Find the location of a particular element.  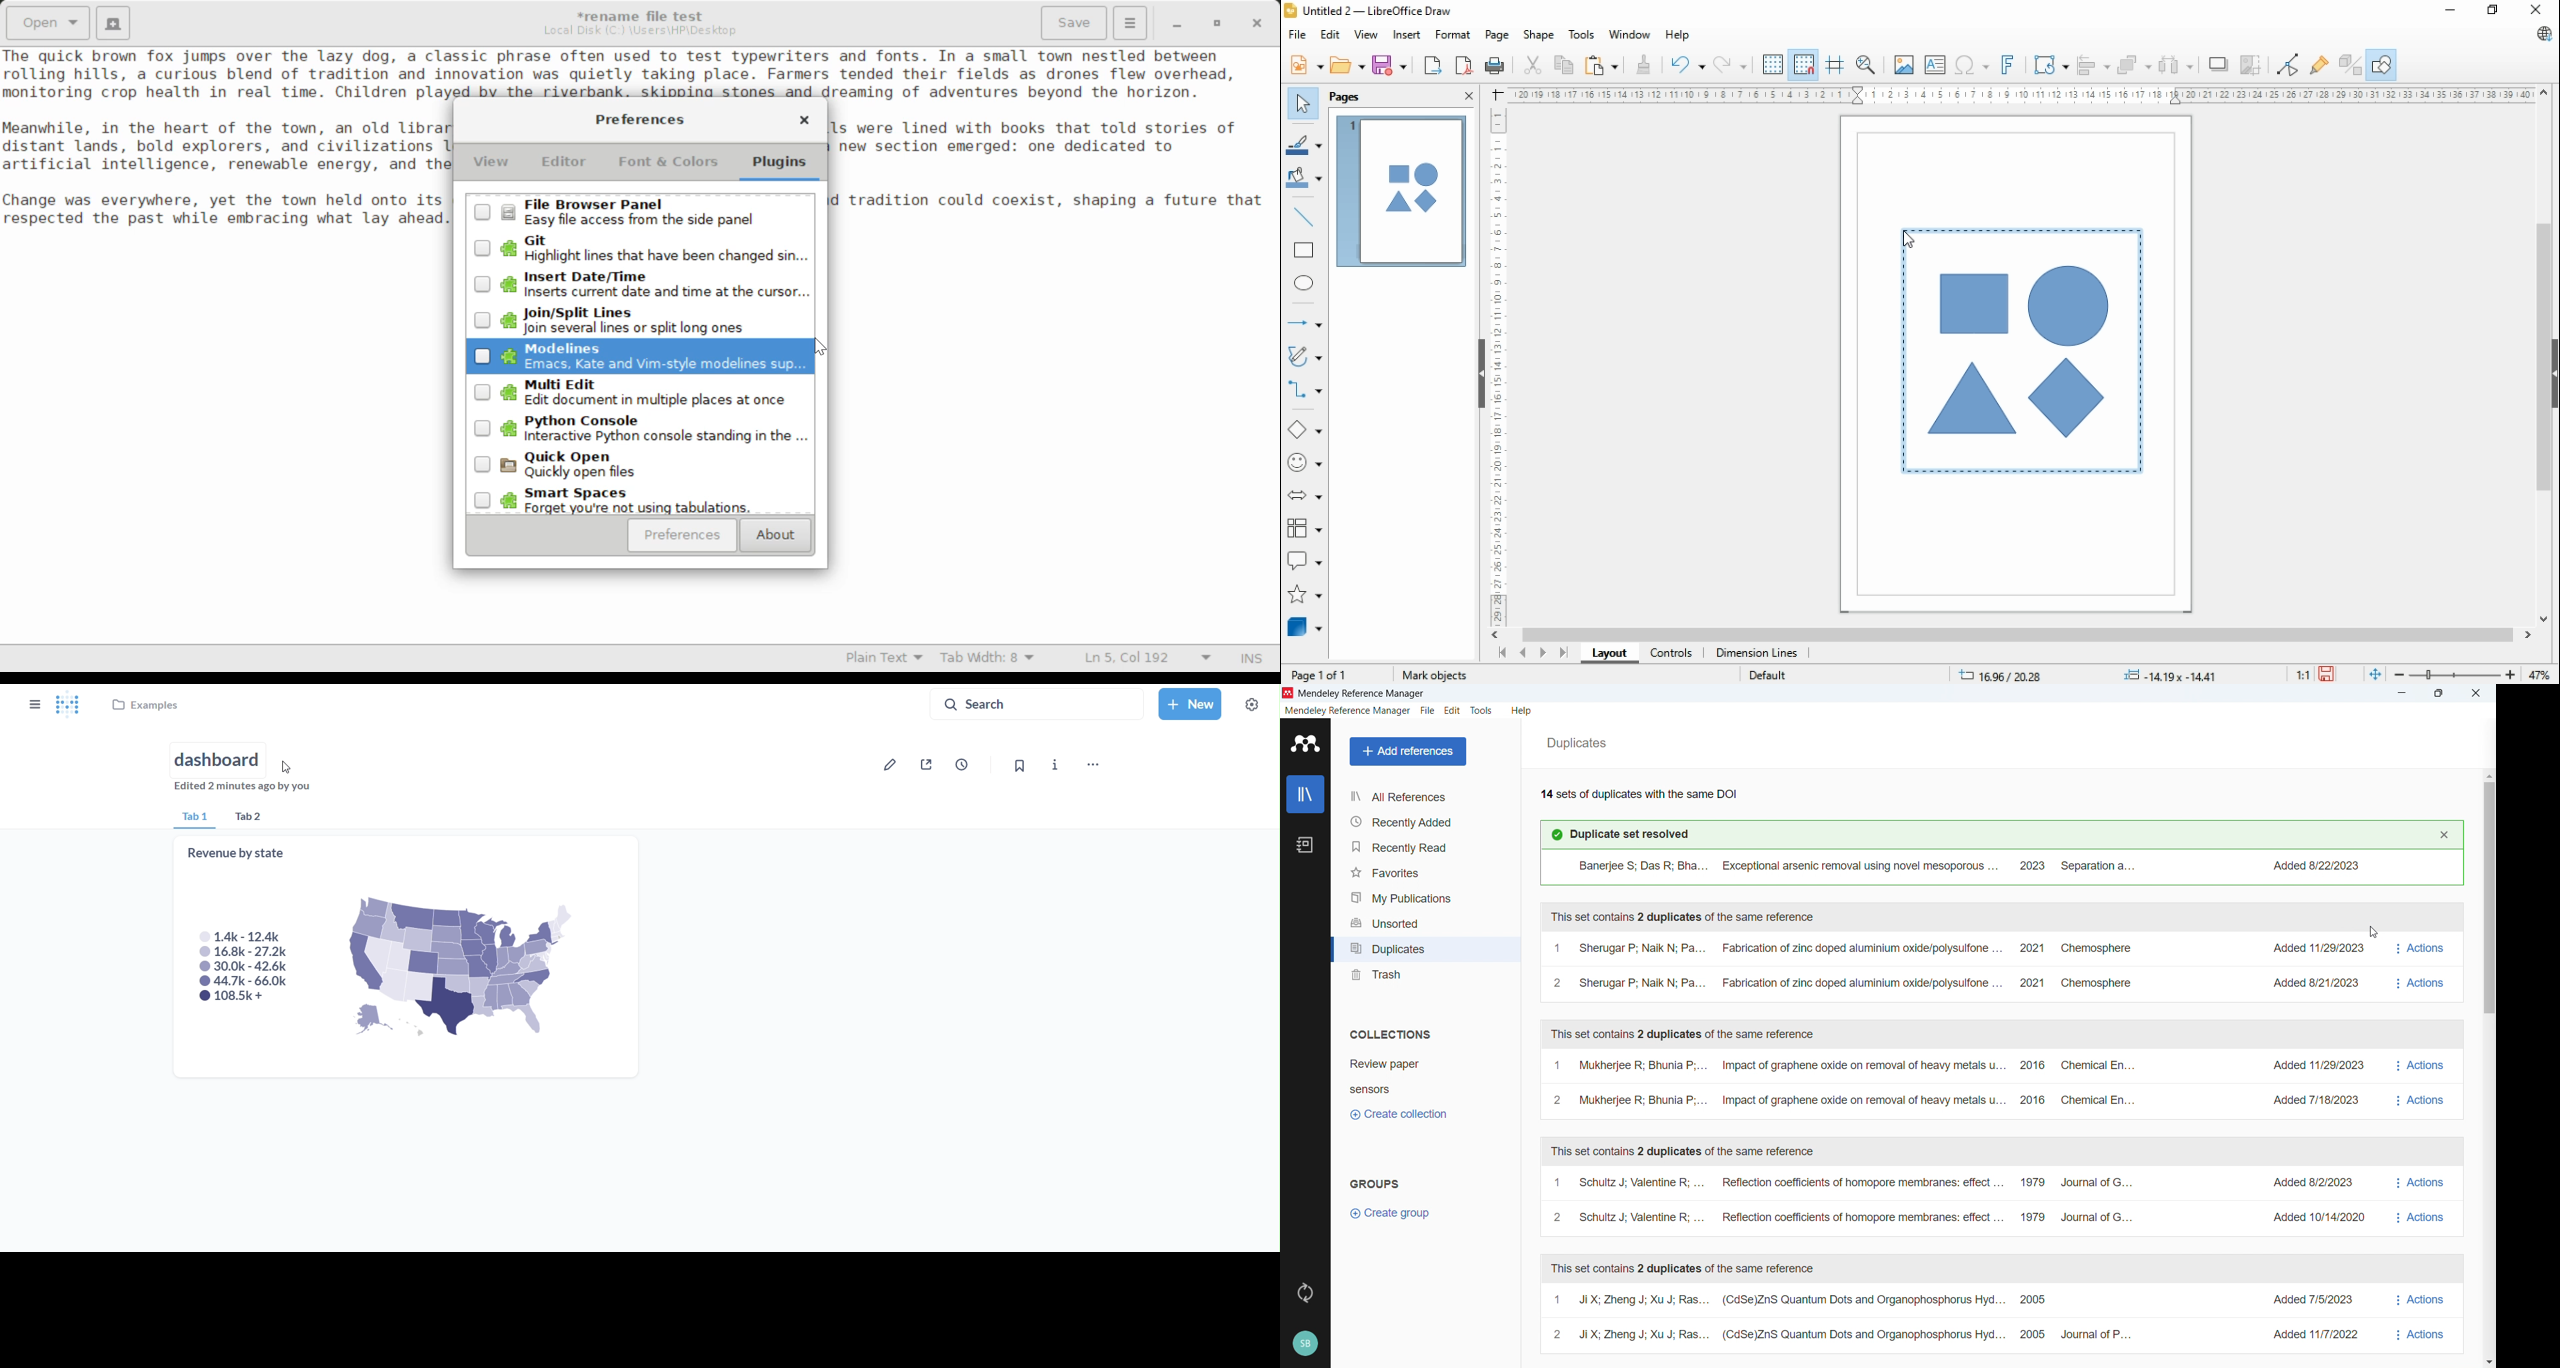

cursor  is located at coordinates (2372, 933).